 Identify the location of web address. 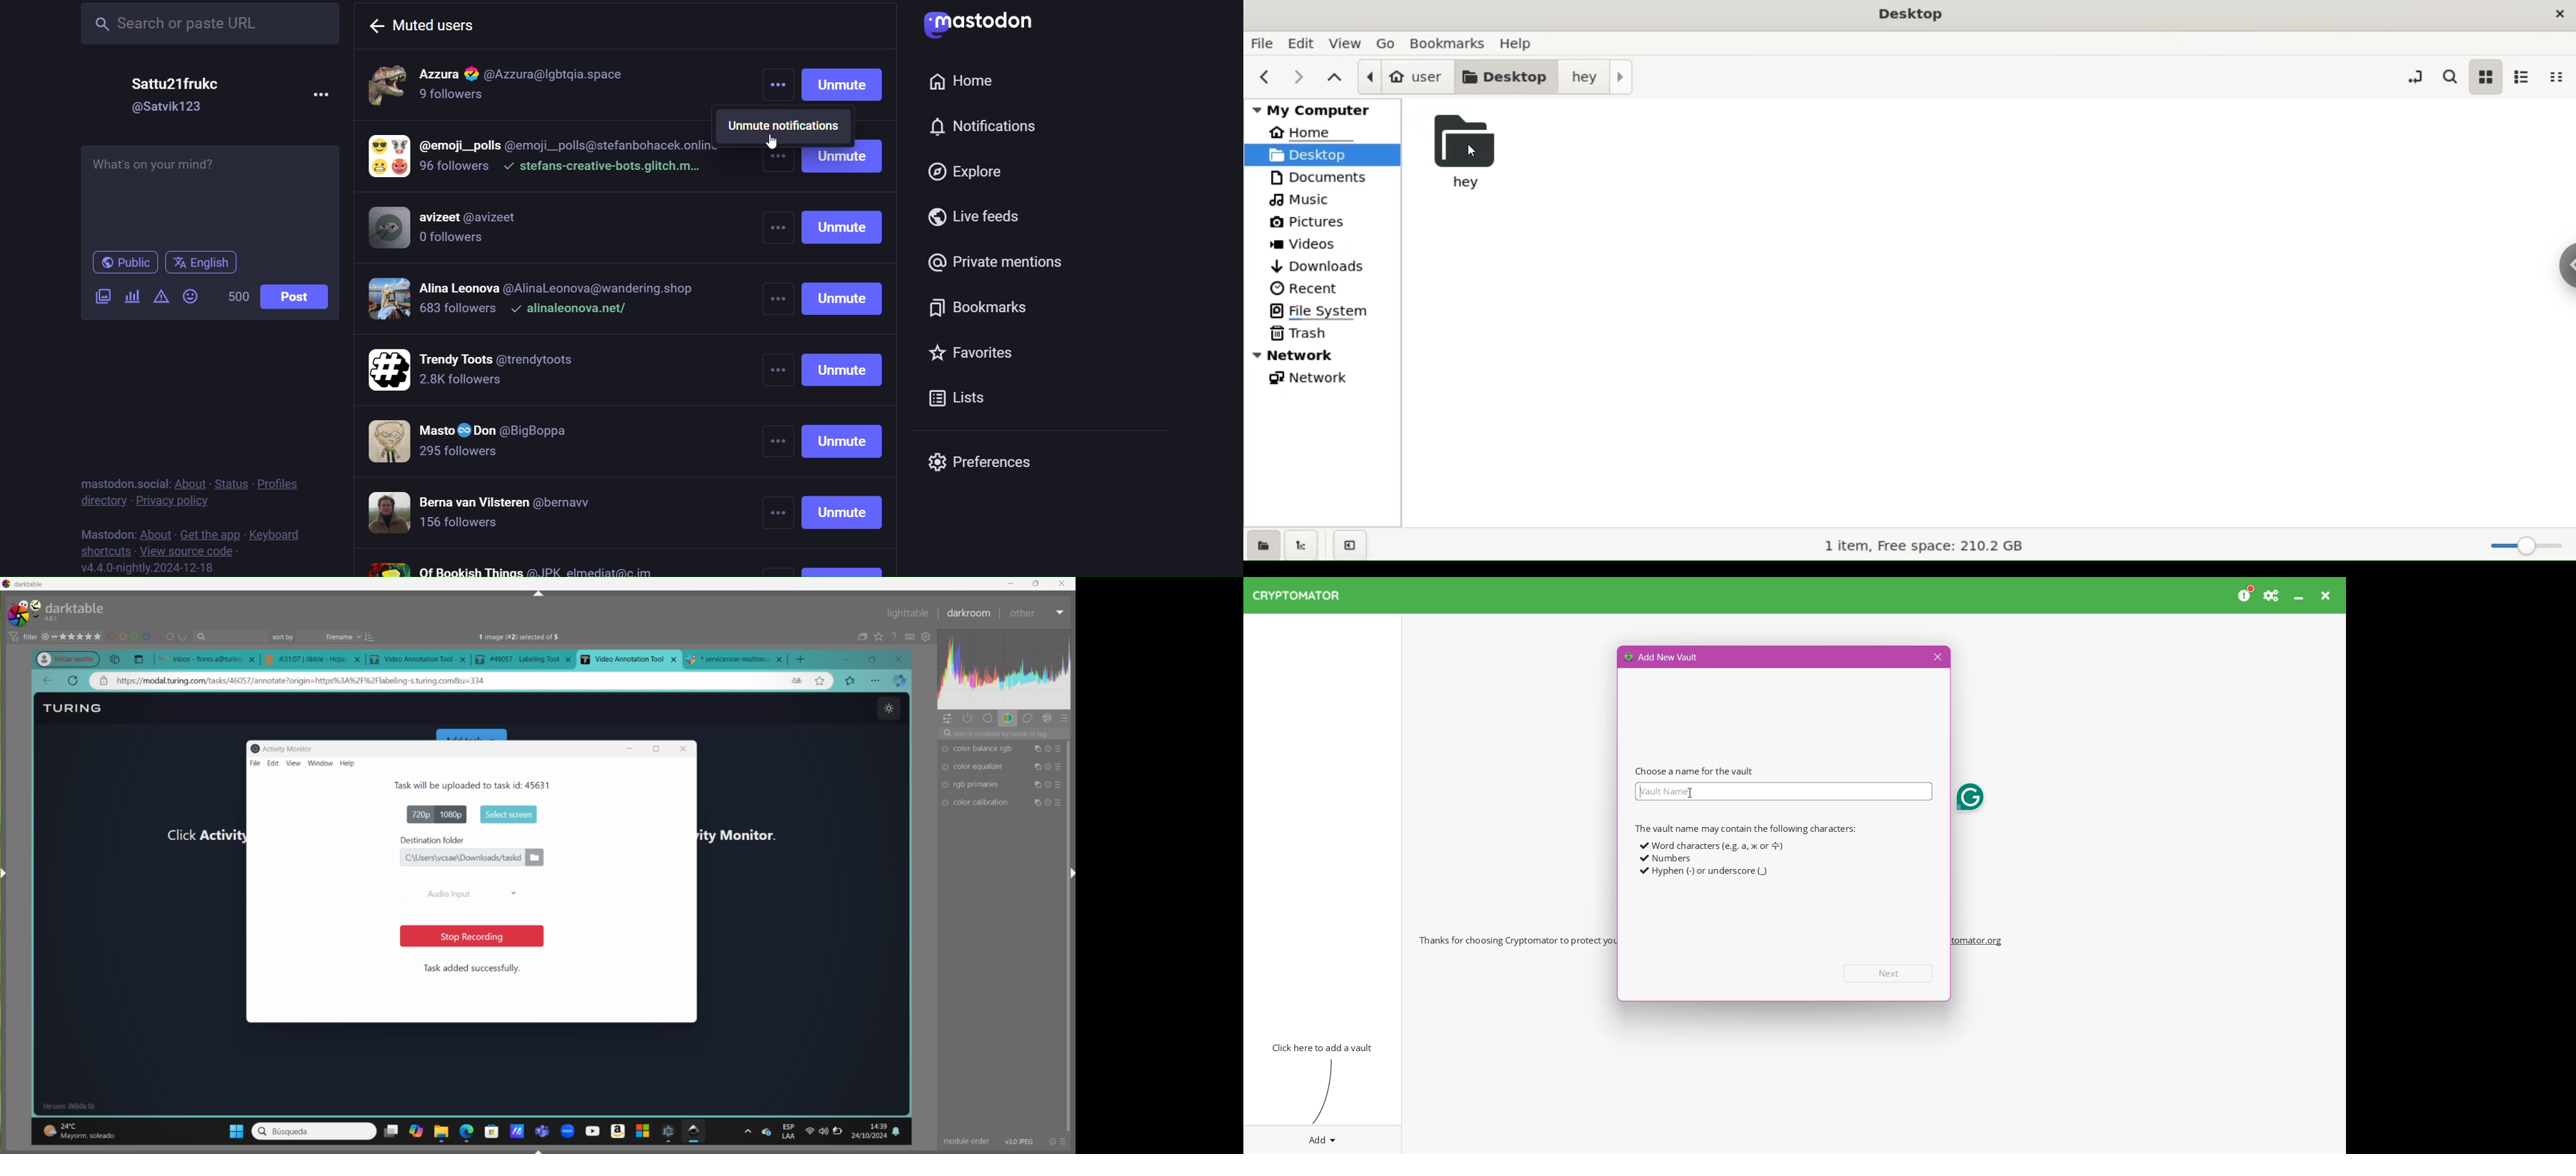
(315, 681).